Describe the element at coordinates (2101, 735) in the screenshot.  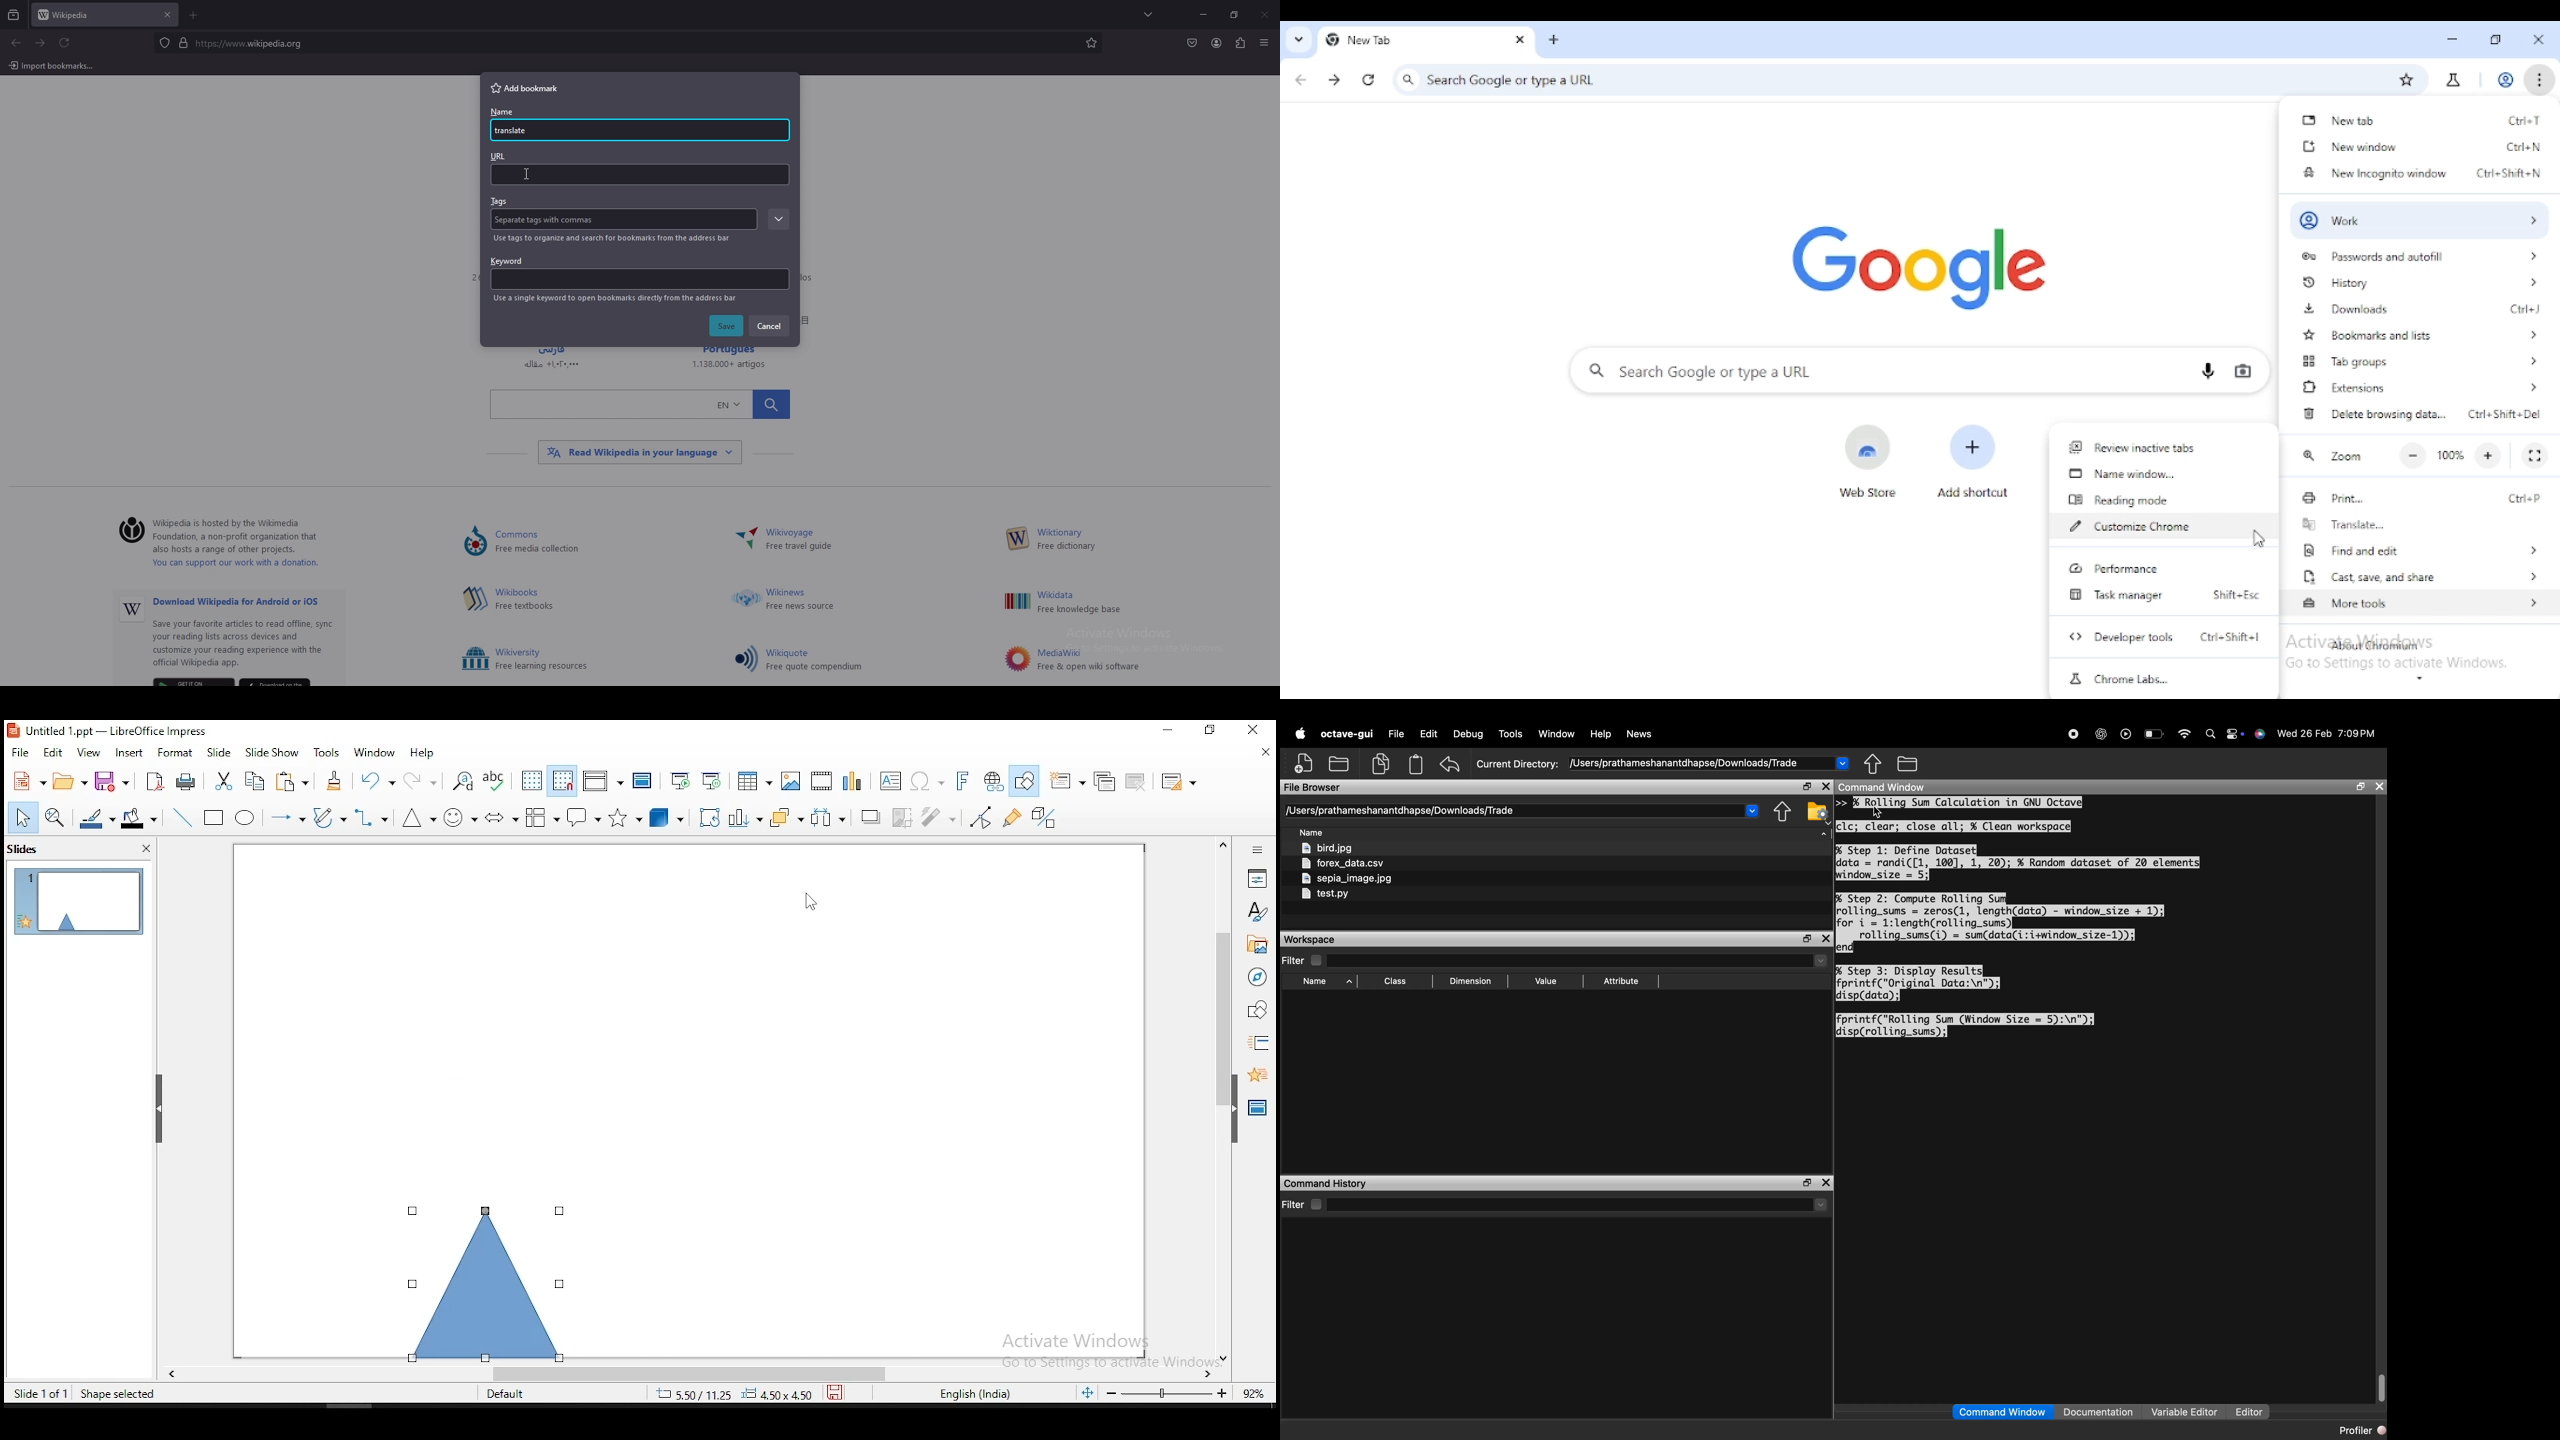
I see `chatgpt` at that location.